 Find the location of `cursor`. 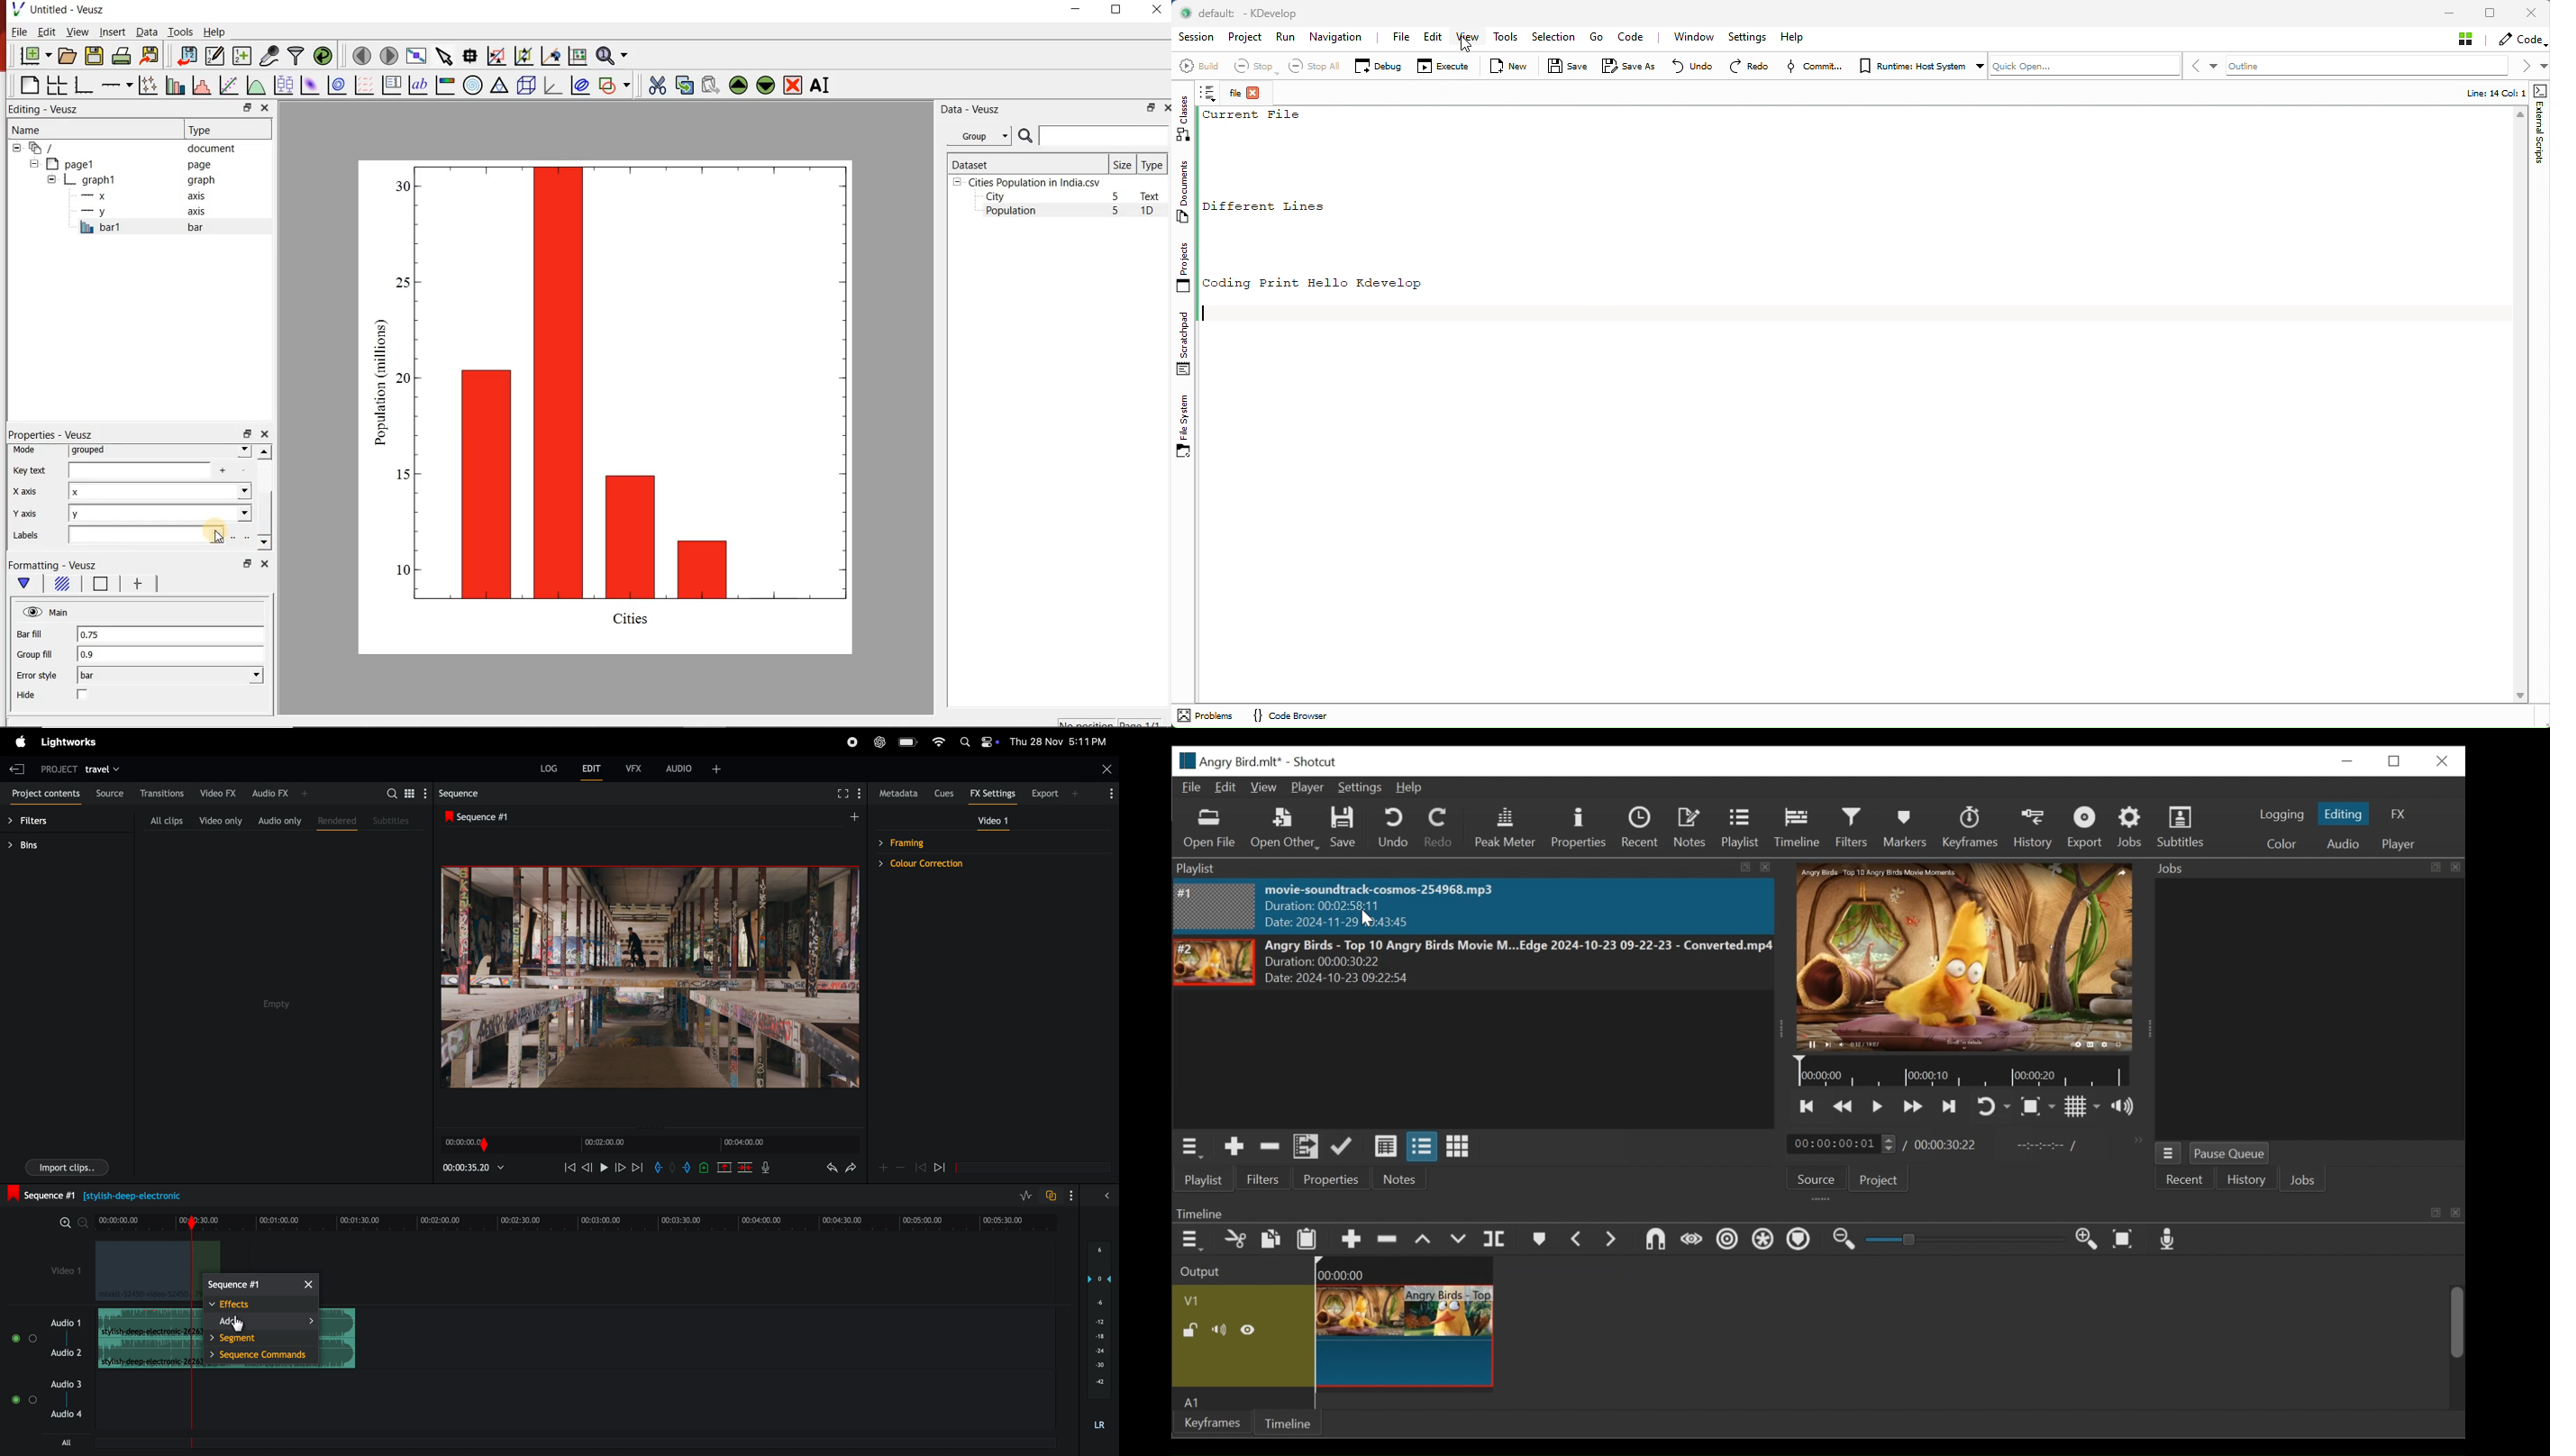

cursor is located at coordinates (221, 539).